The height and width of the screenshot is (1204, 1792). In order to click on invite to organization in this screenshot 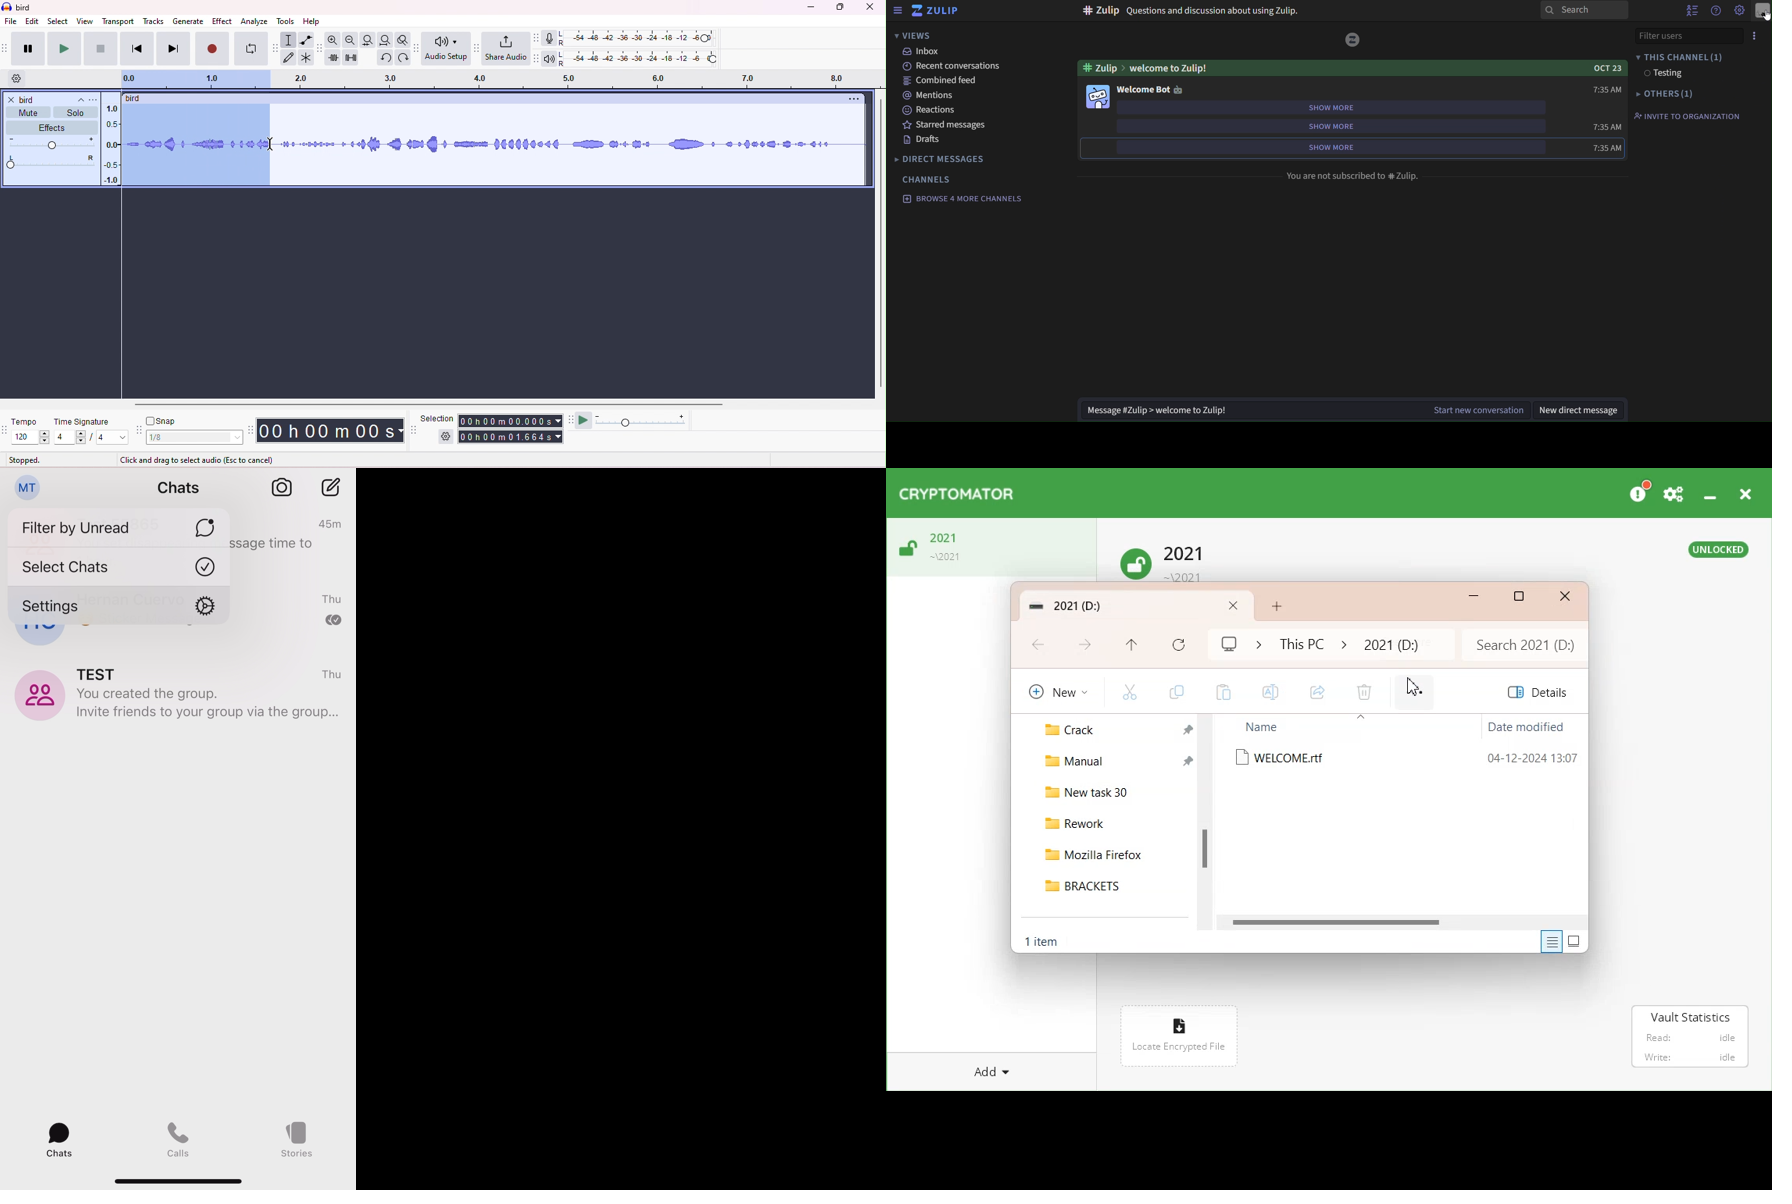, I will do `click(1686, 117)`.